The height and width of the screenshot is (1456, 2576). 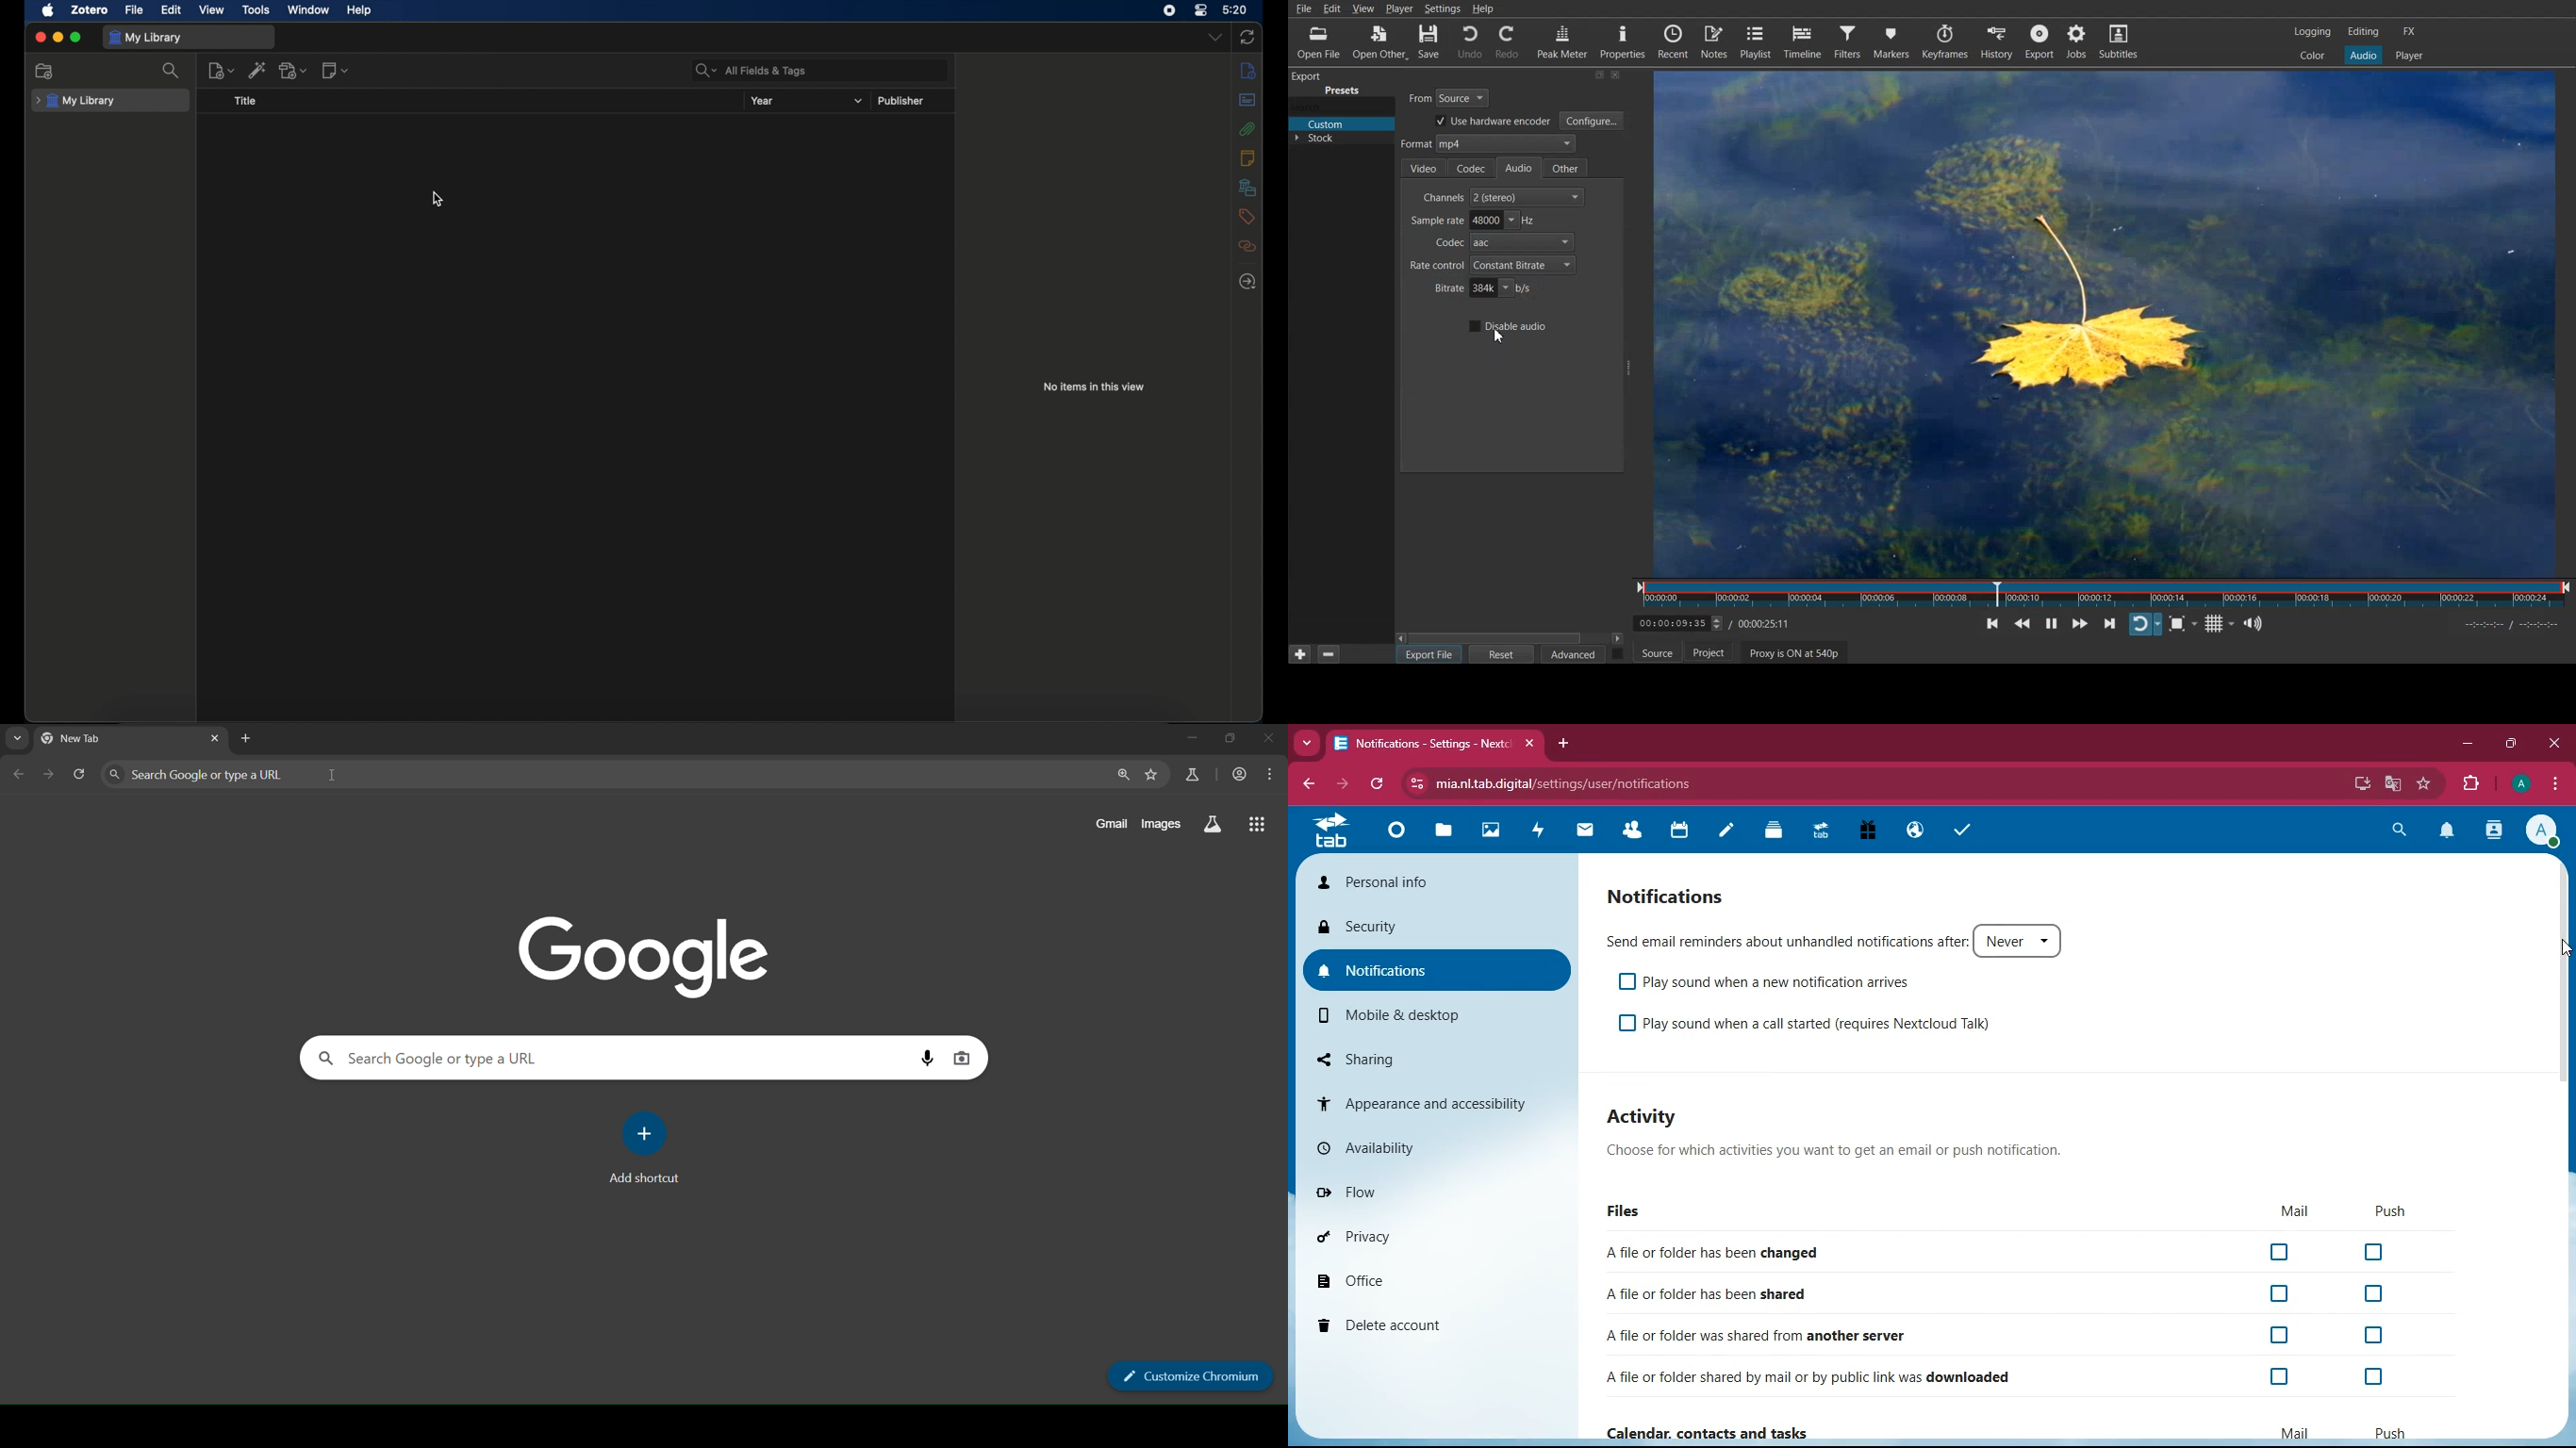 I want to click on FX, so click(x=2408, y=32).